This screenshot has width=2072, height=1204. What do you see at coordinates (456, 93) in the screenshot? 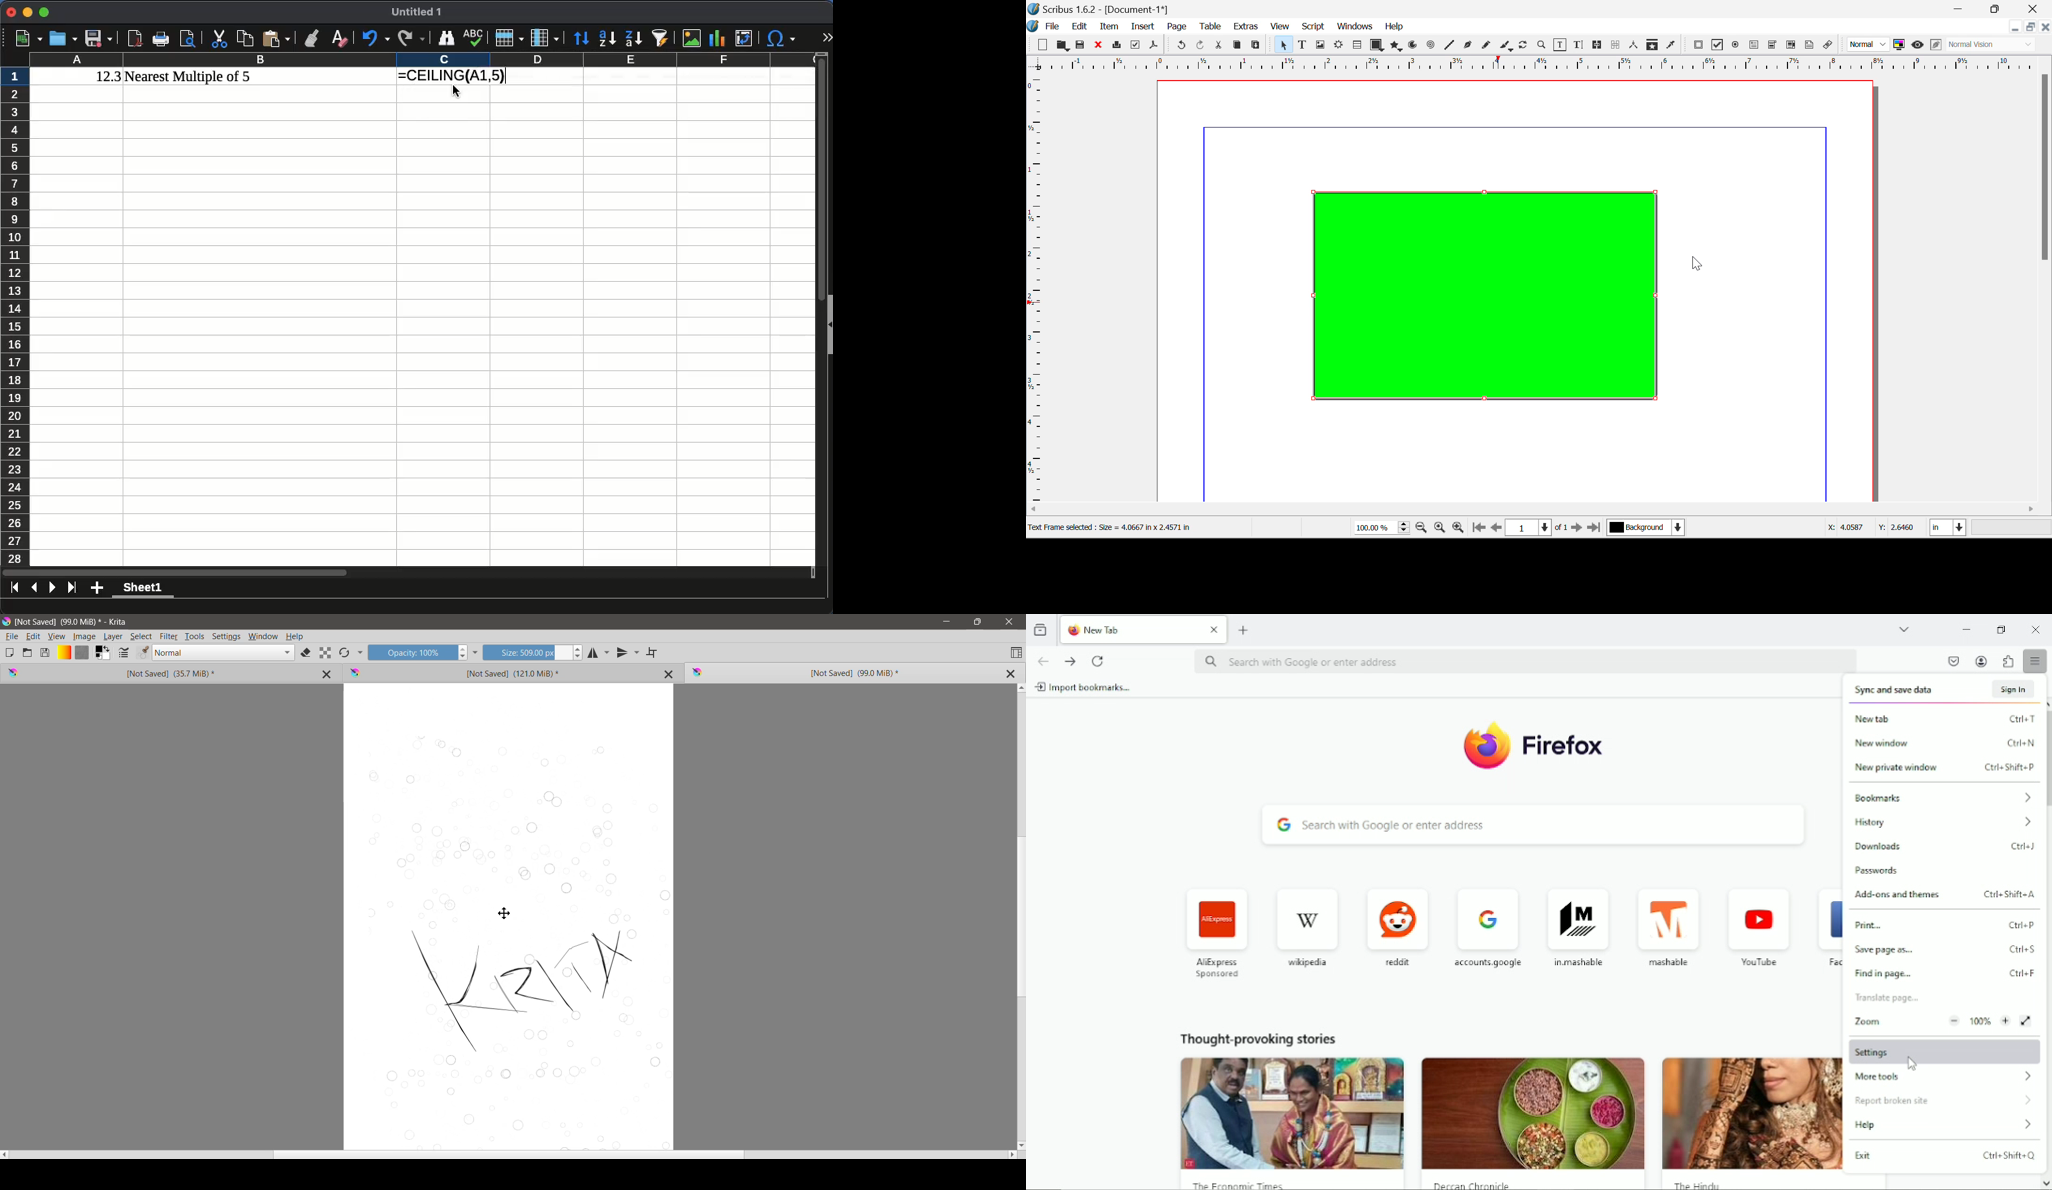
I see `cursor` at bounding box center [456, 93].